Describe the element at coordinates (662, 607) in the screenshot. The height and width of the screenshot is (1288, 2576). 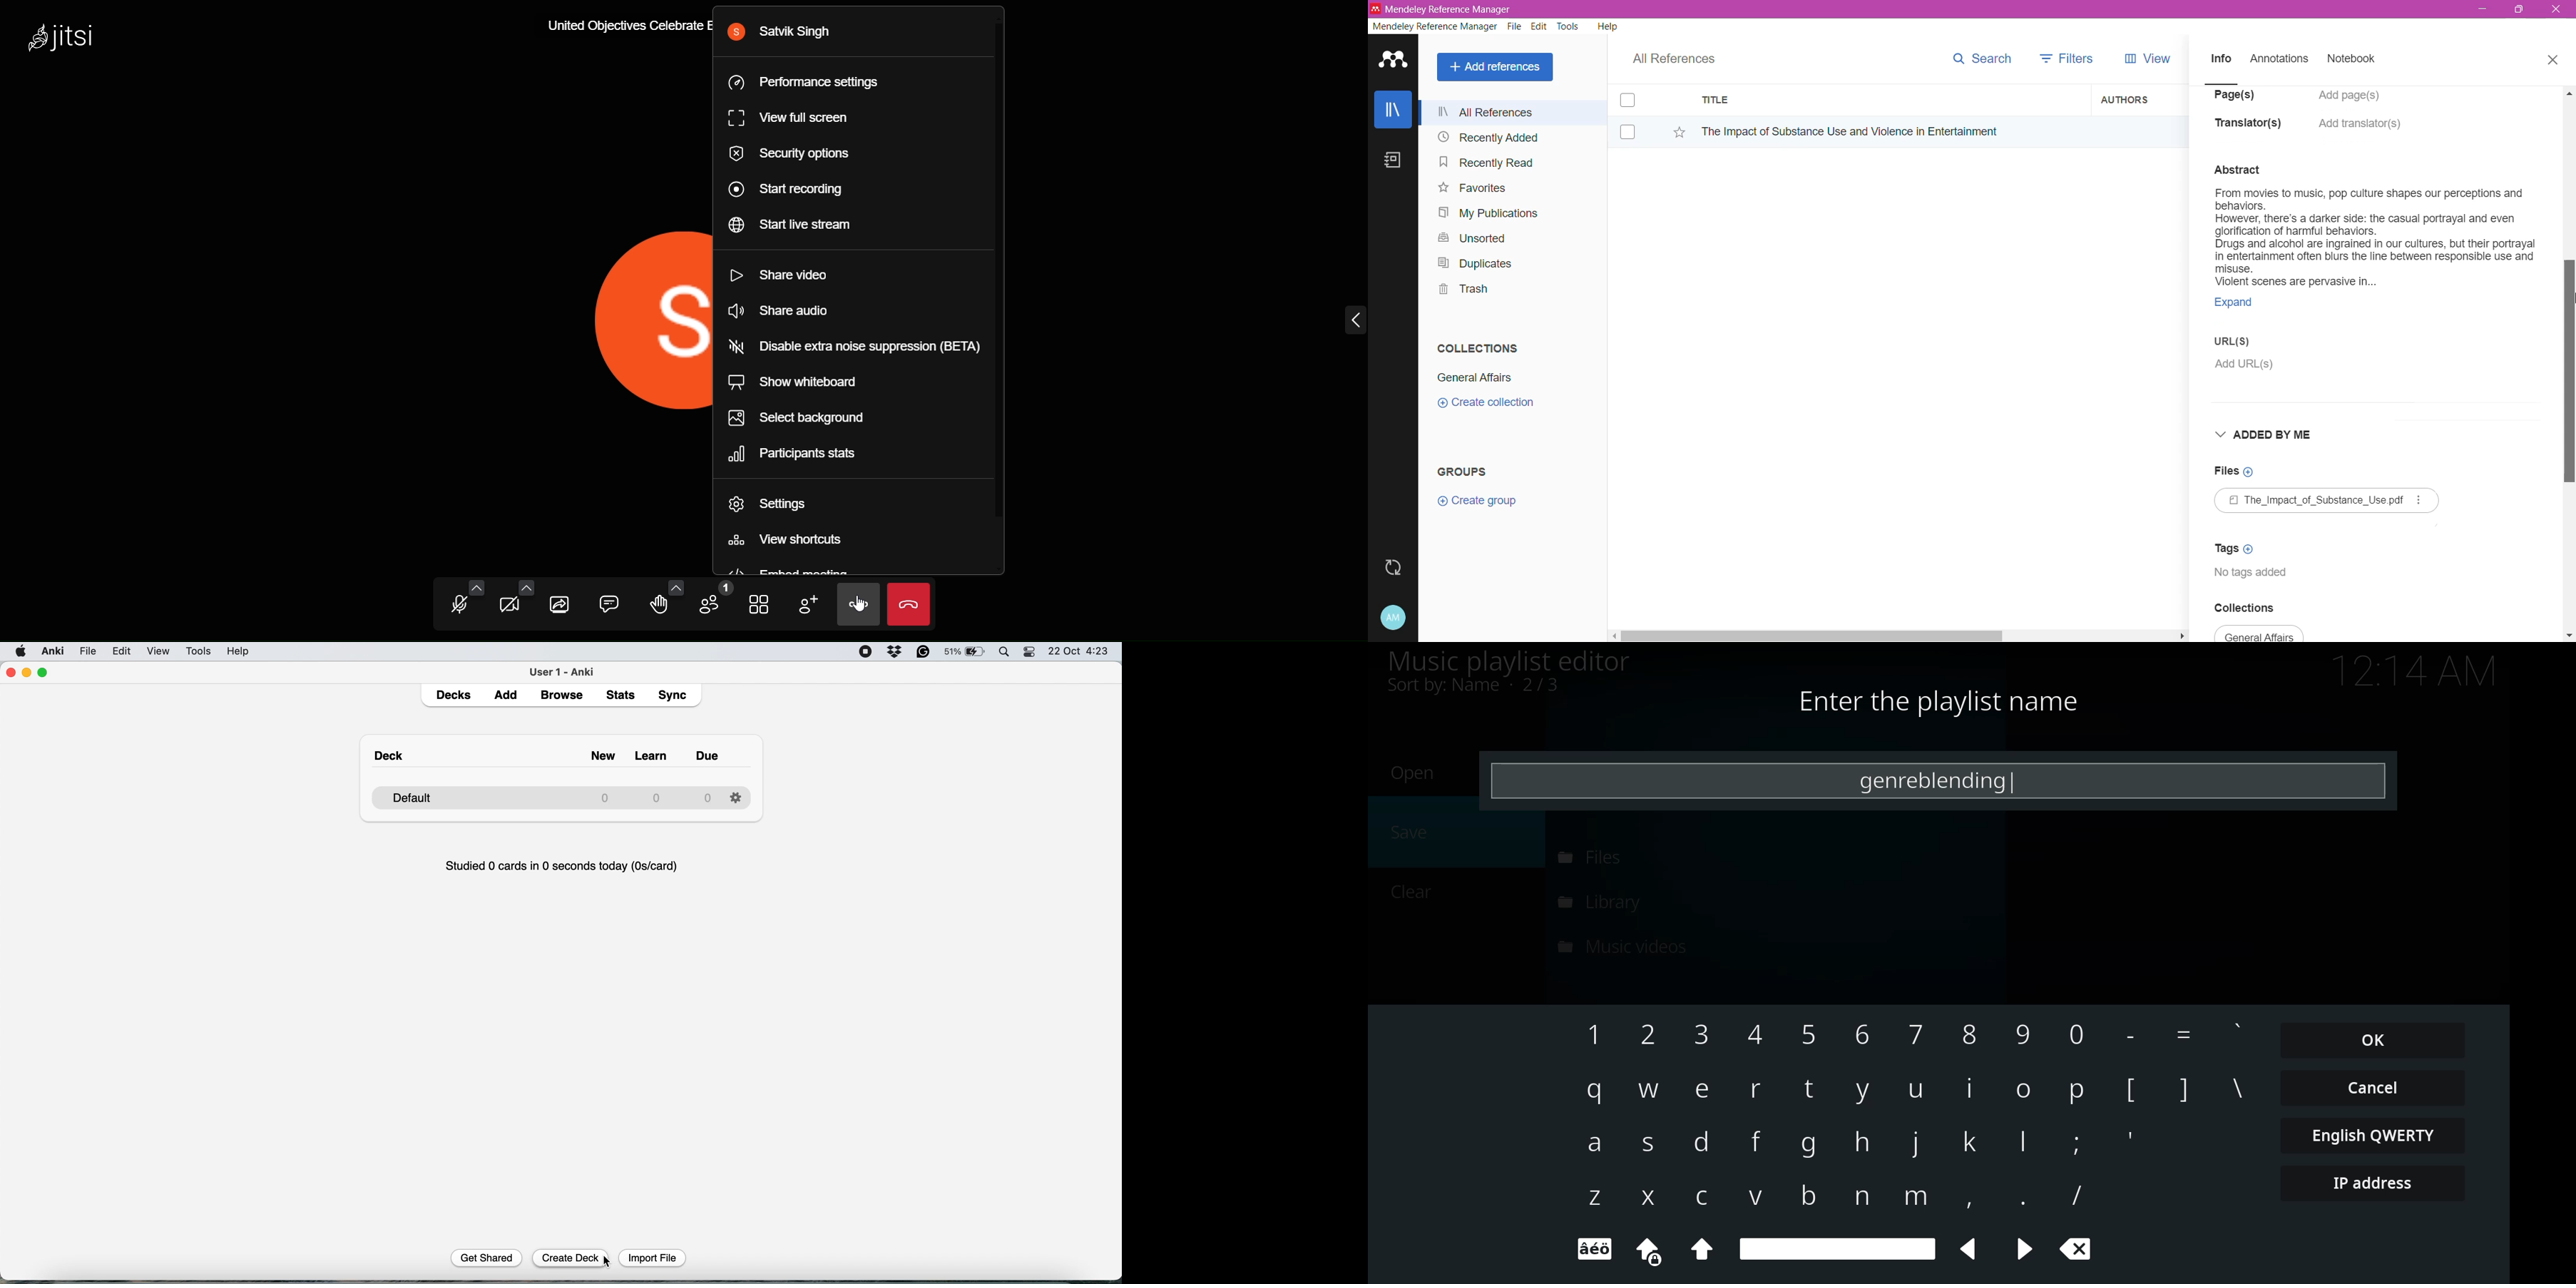
I see `raise hand` at that location.